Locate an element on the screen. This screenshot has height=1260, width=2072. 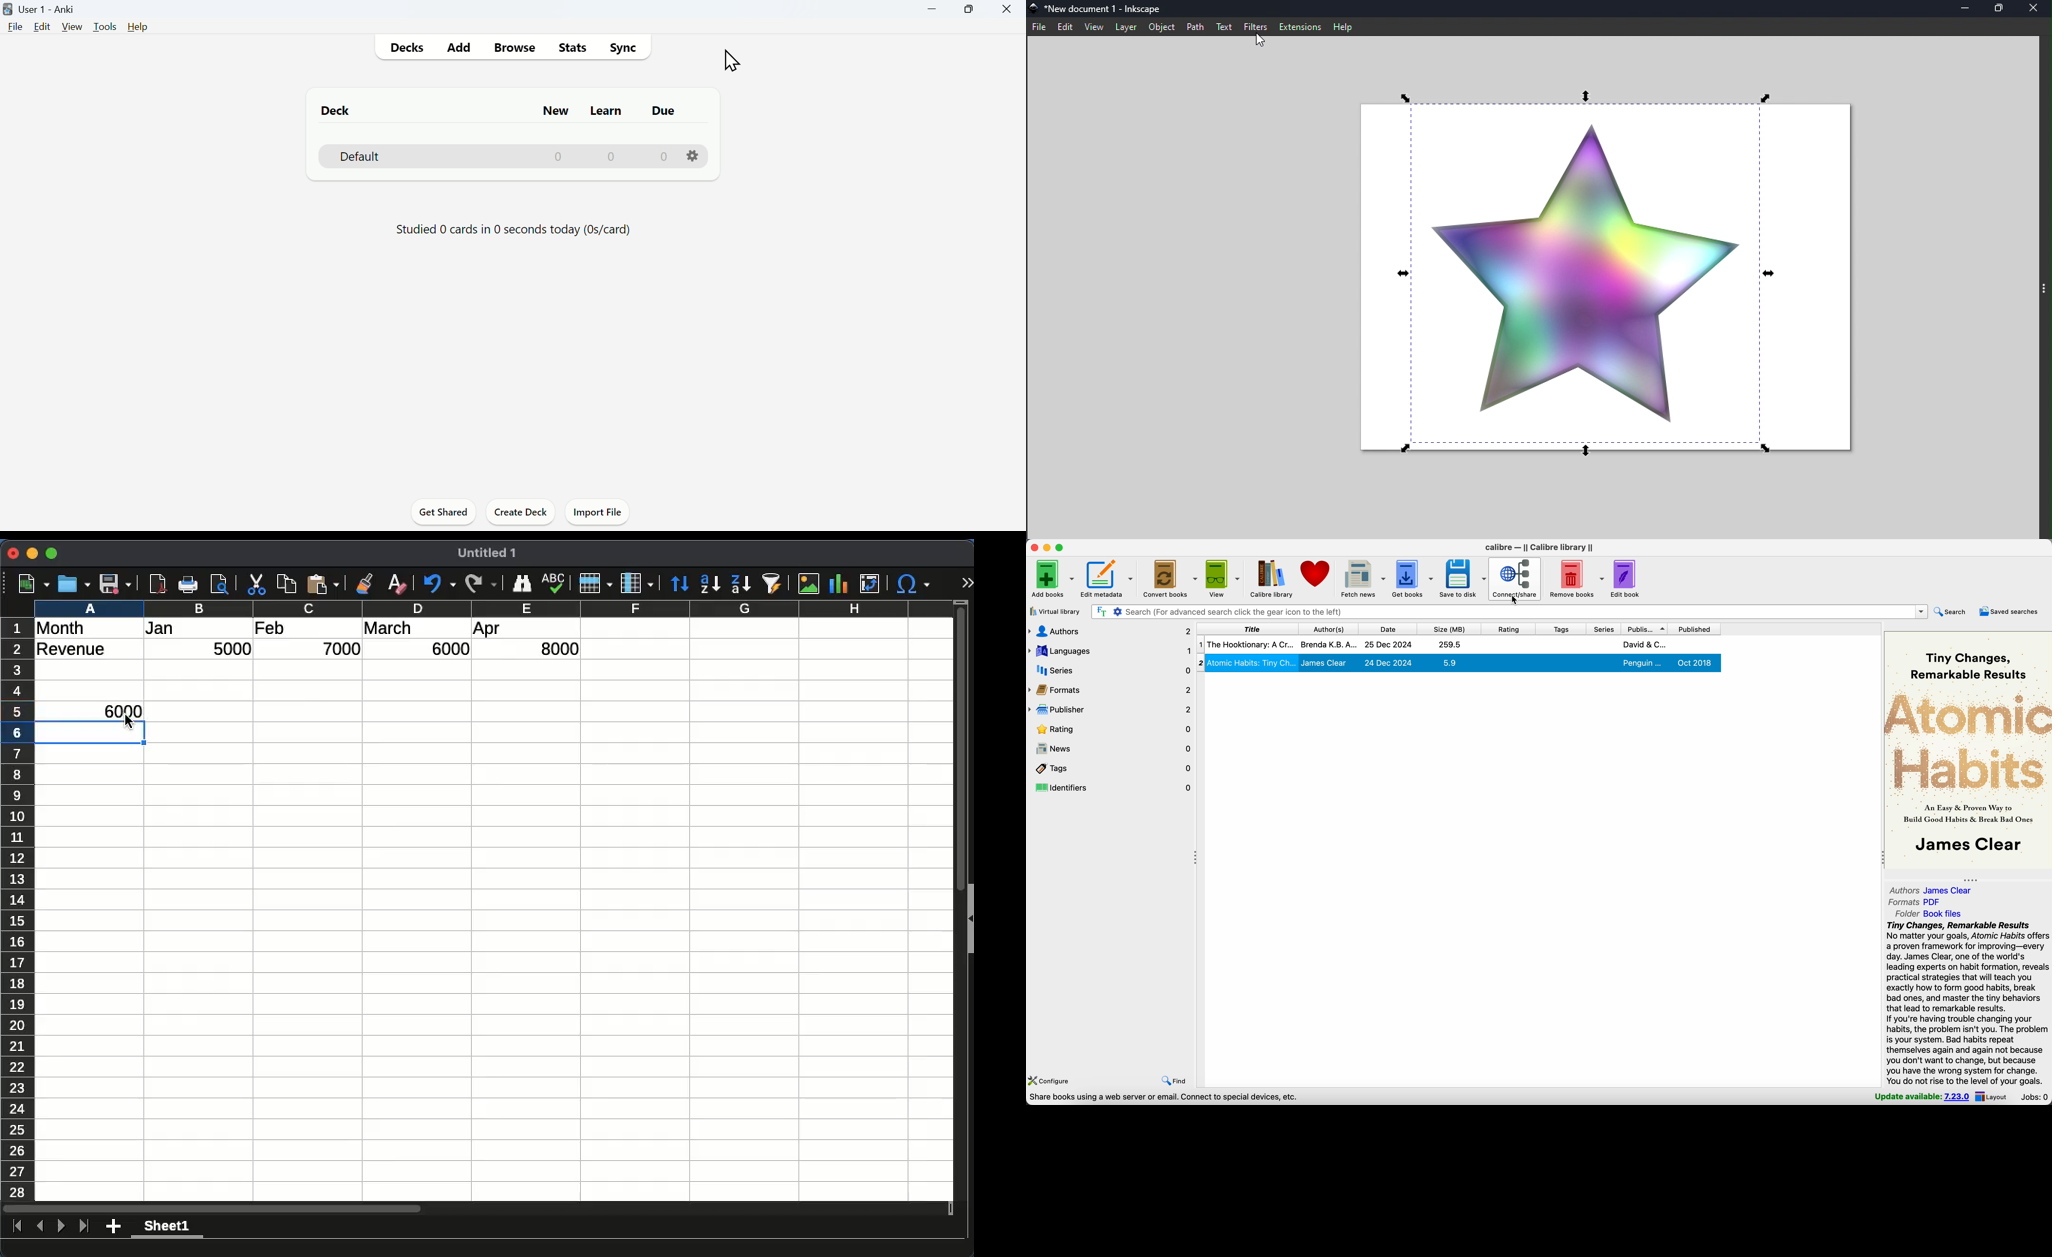
feb is located at coordinates (273, 628).